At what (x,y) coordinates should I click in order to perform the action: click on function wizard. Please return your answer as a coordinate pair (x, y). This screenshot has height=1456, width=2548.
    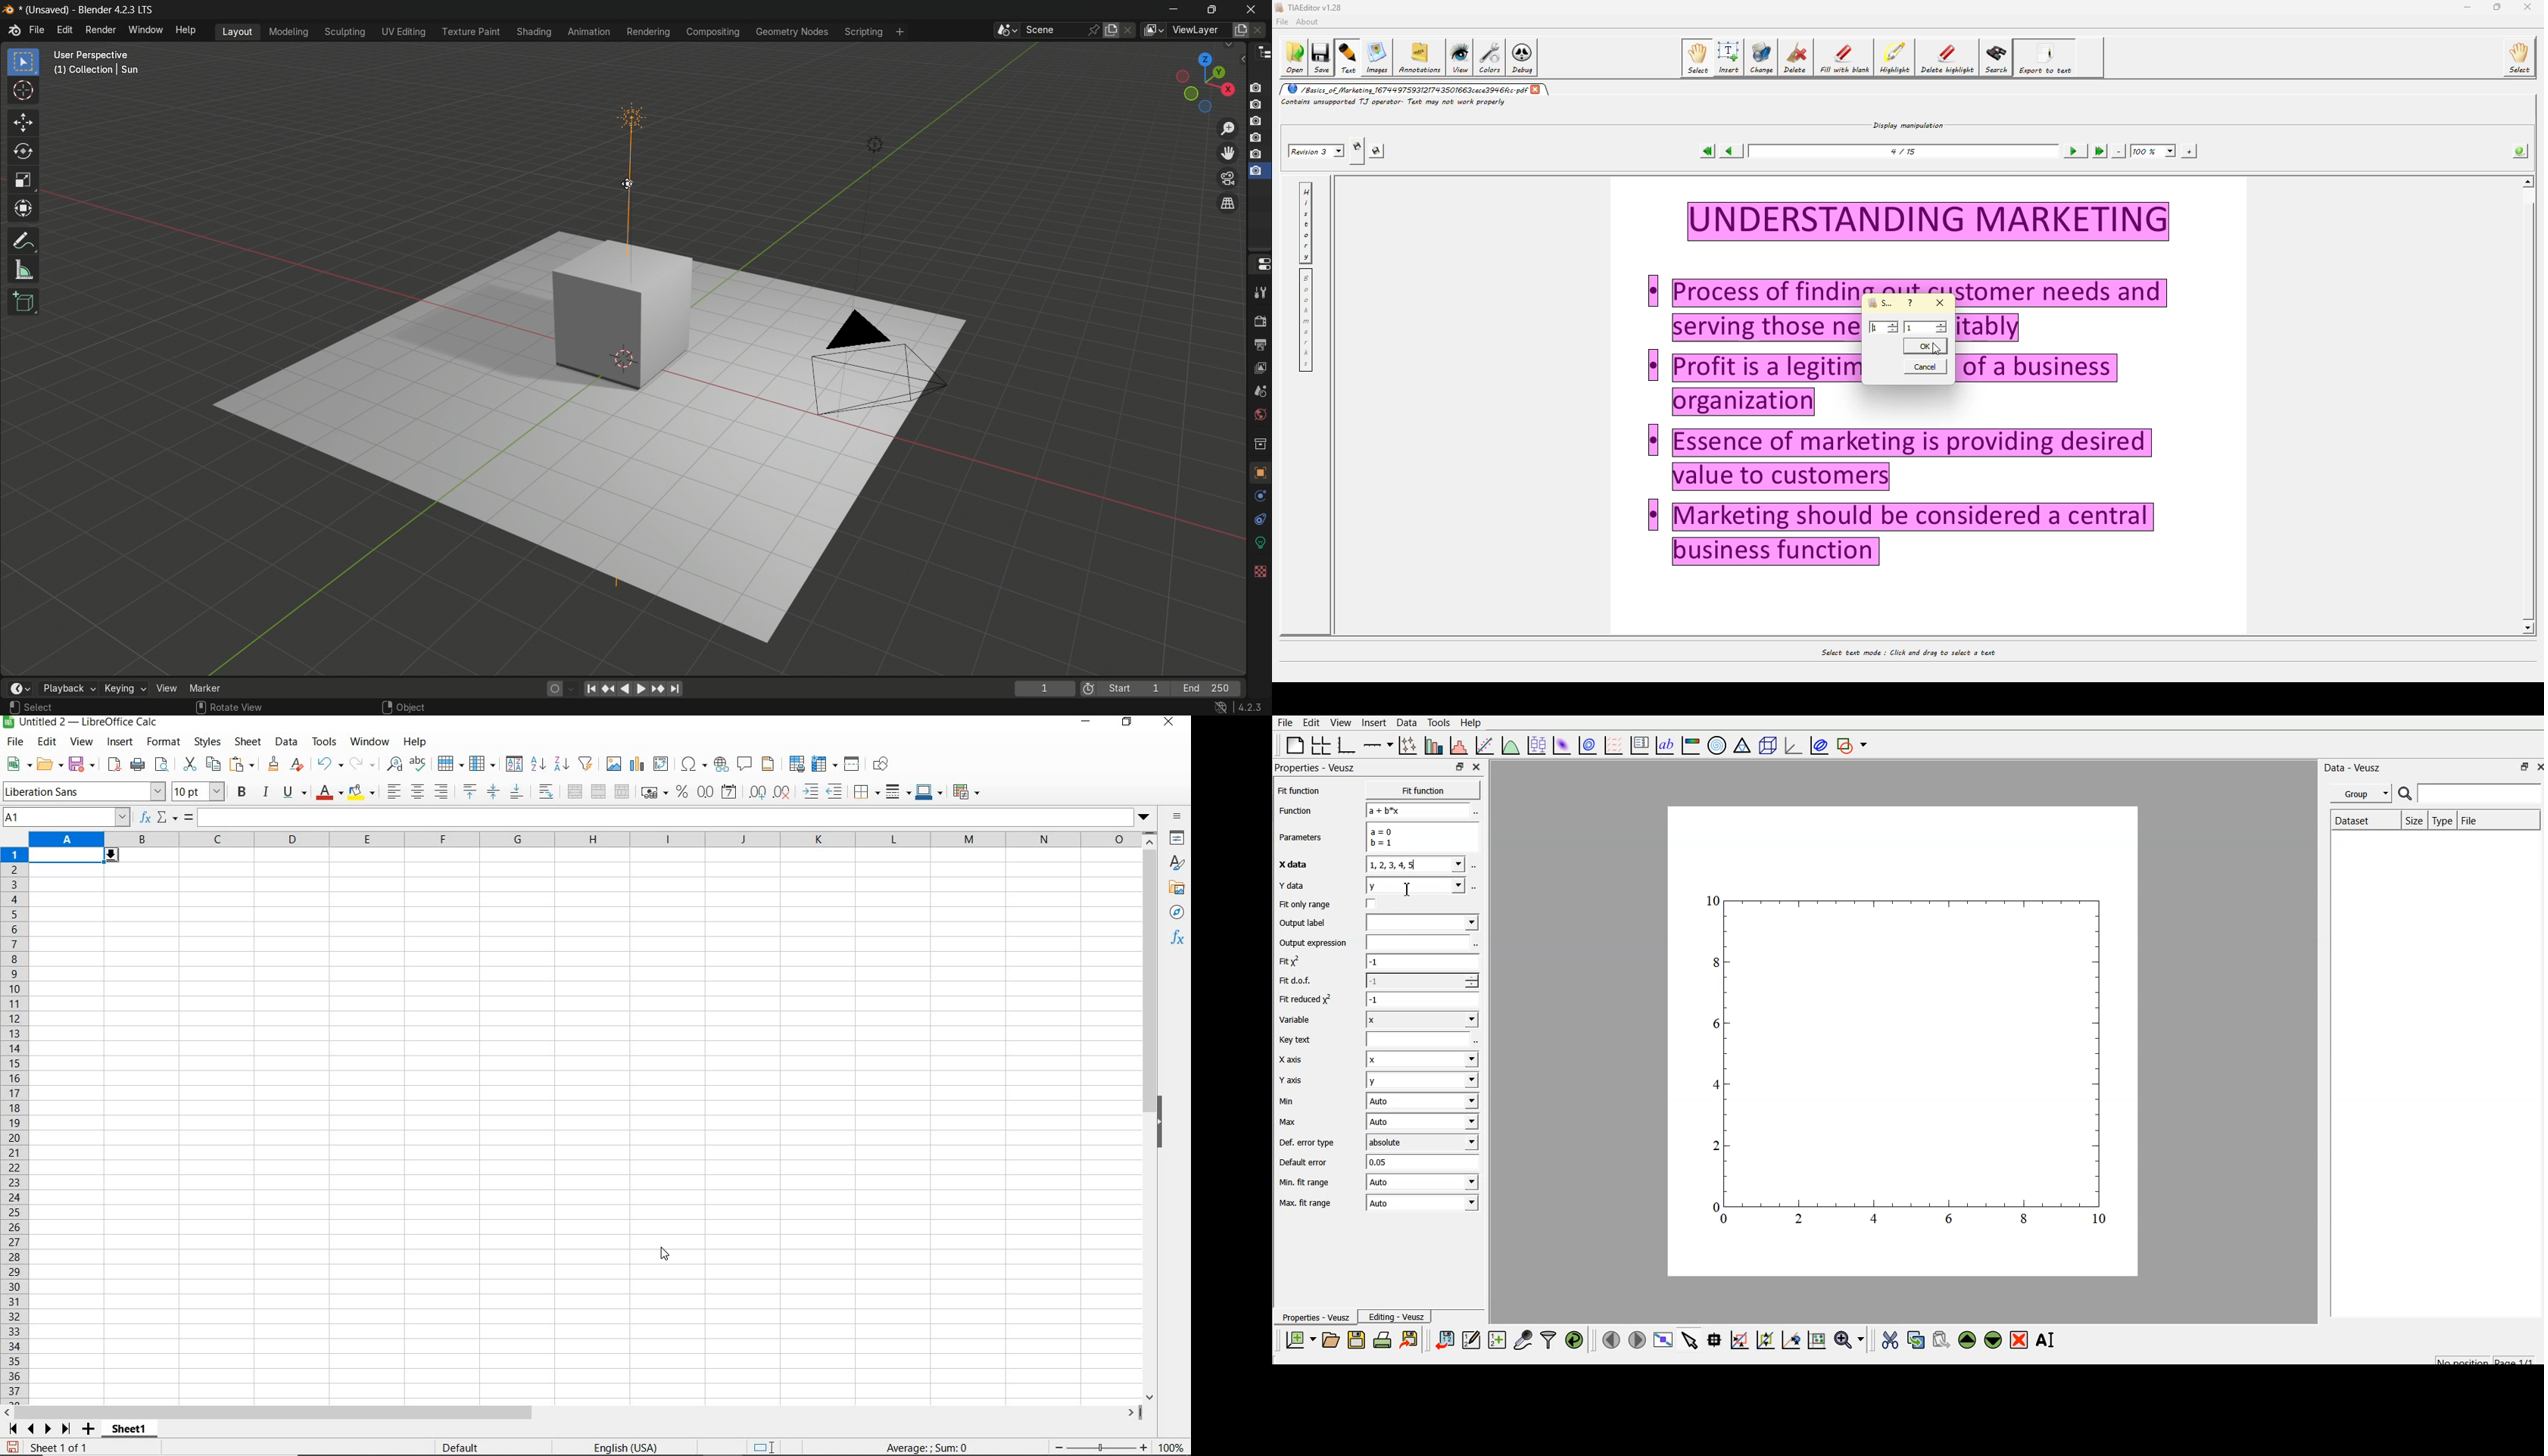
    Looking at the image, I should click on (143, 818).